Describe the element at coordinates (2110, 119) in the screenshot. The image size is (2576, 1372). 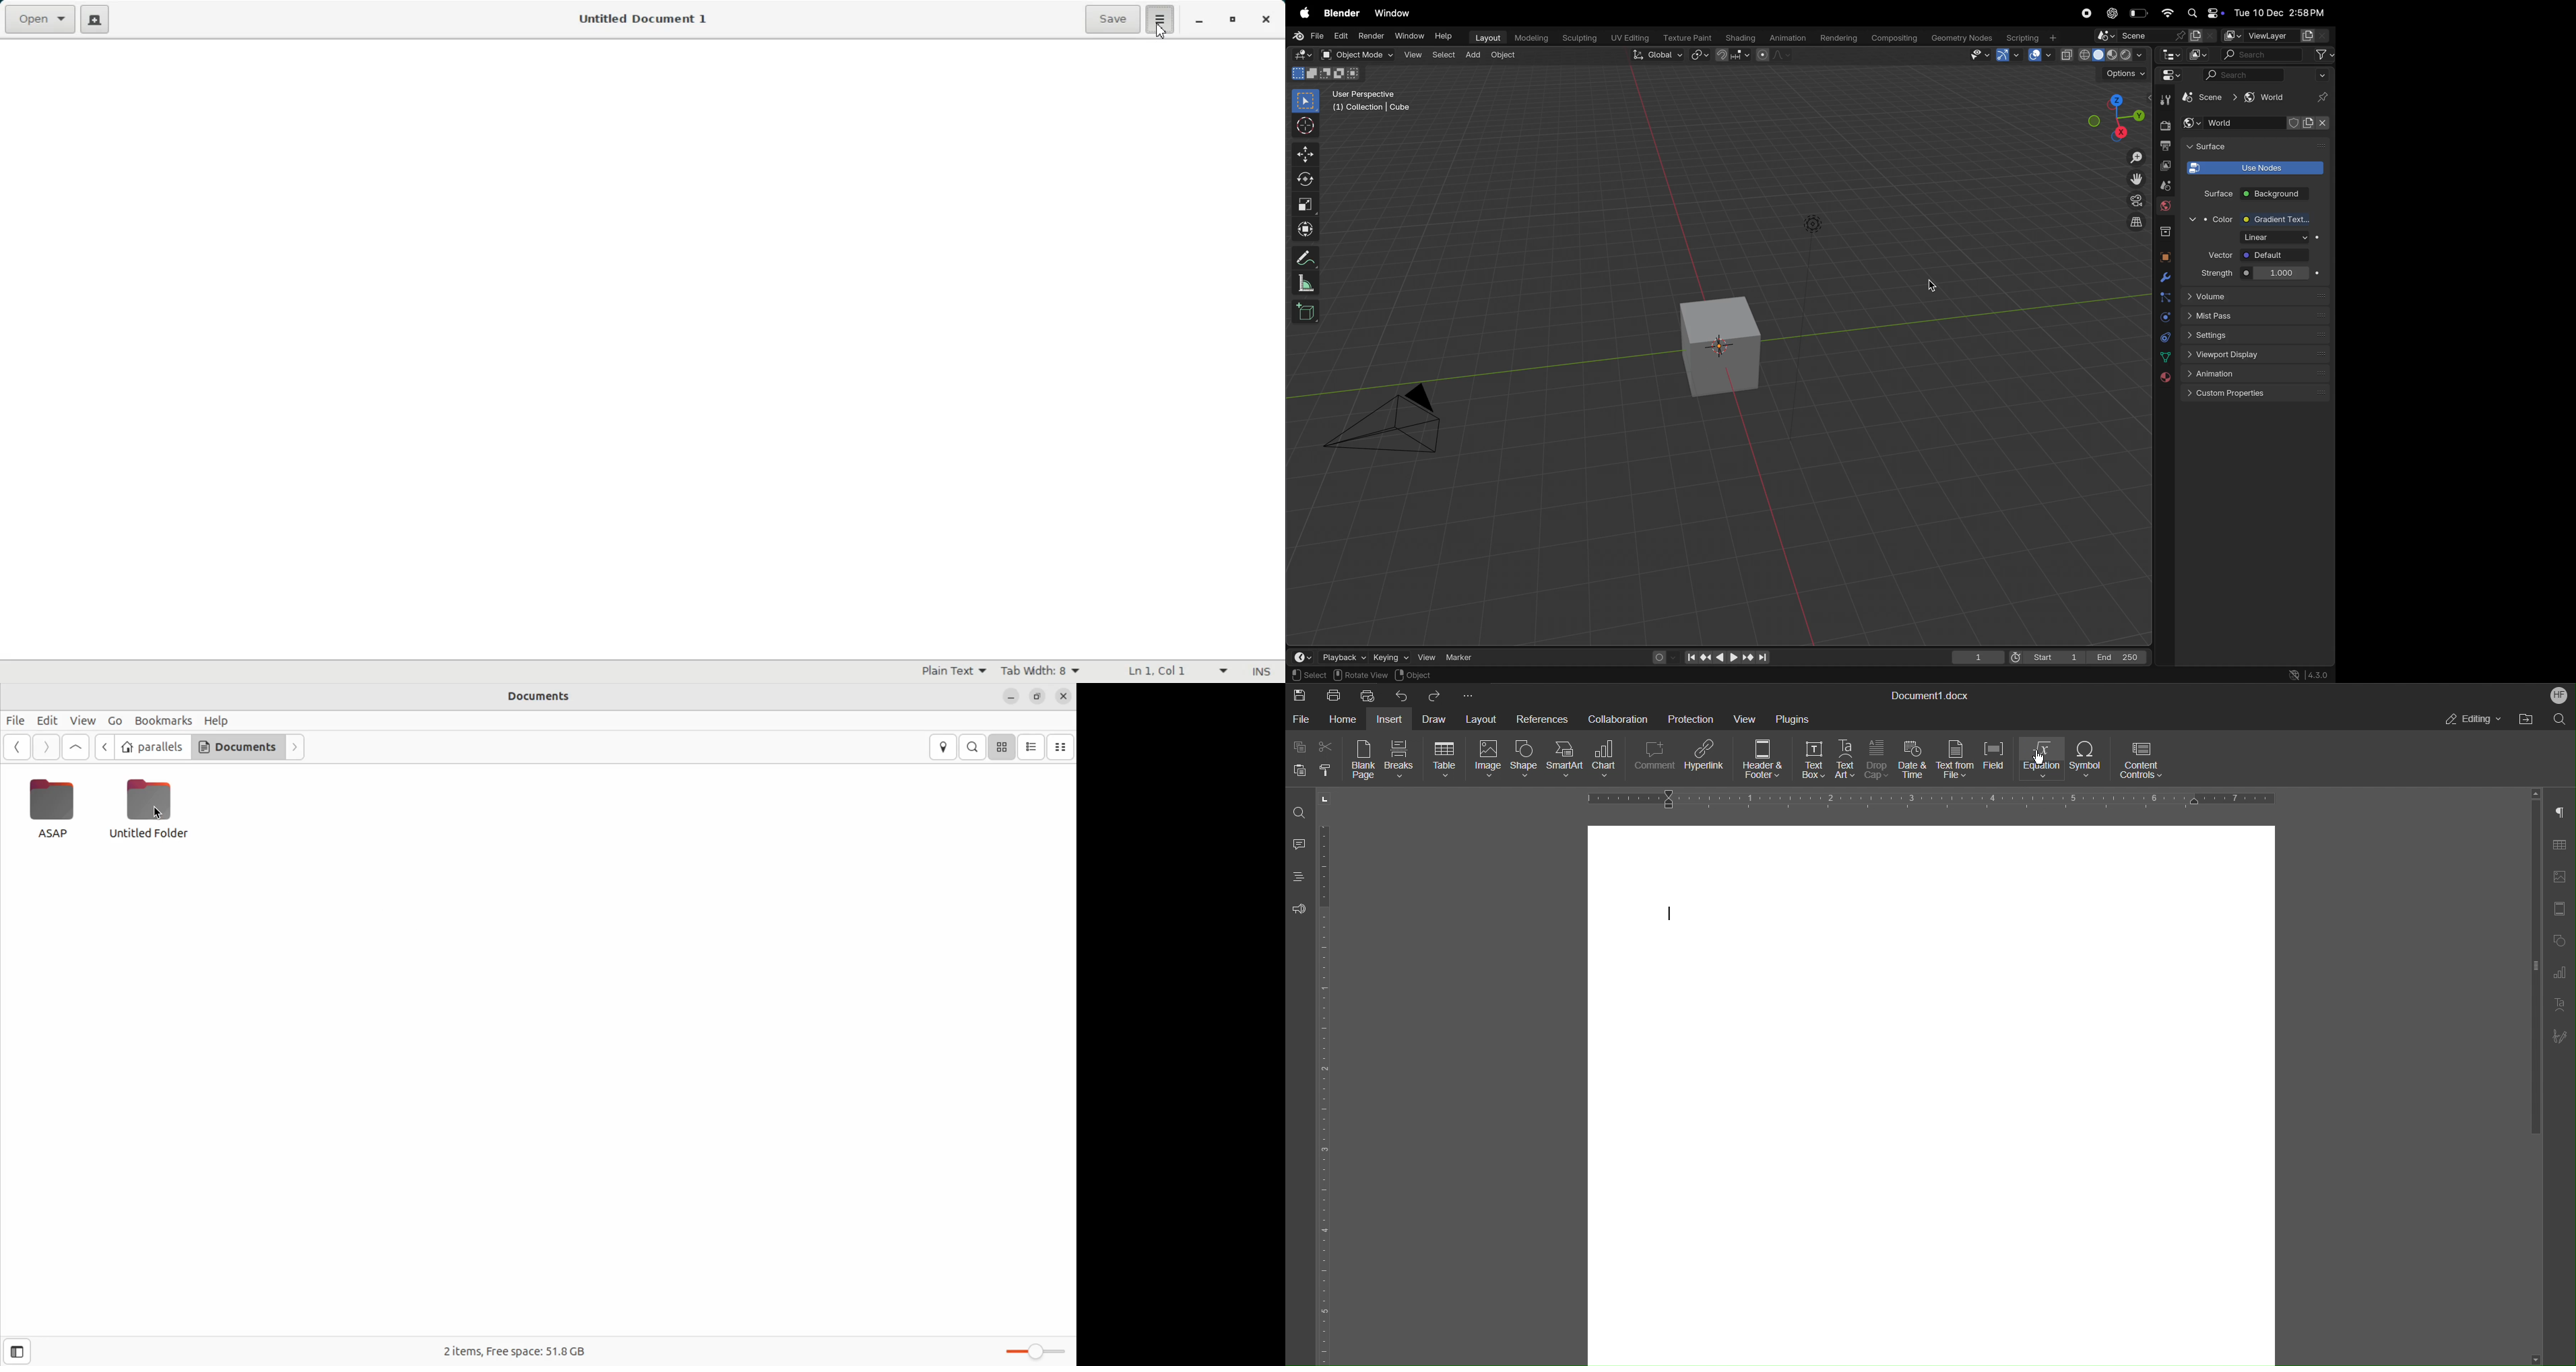
I see `view point` at that location.